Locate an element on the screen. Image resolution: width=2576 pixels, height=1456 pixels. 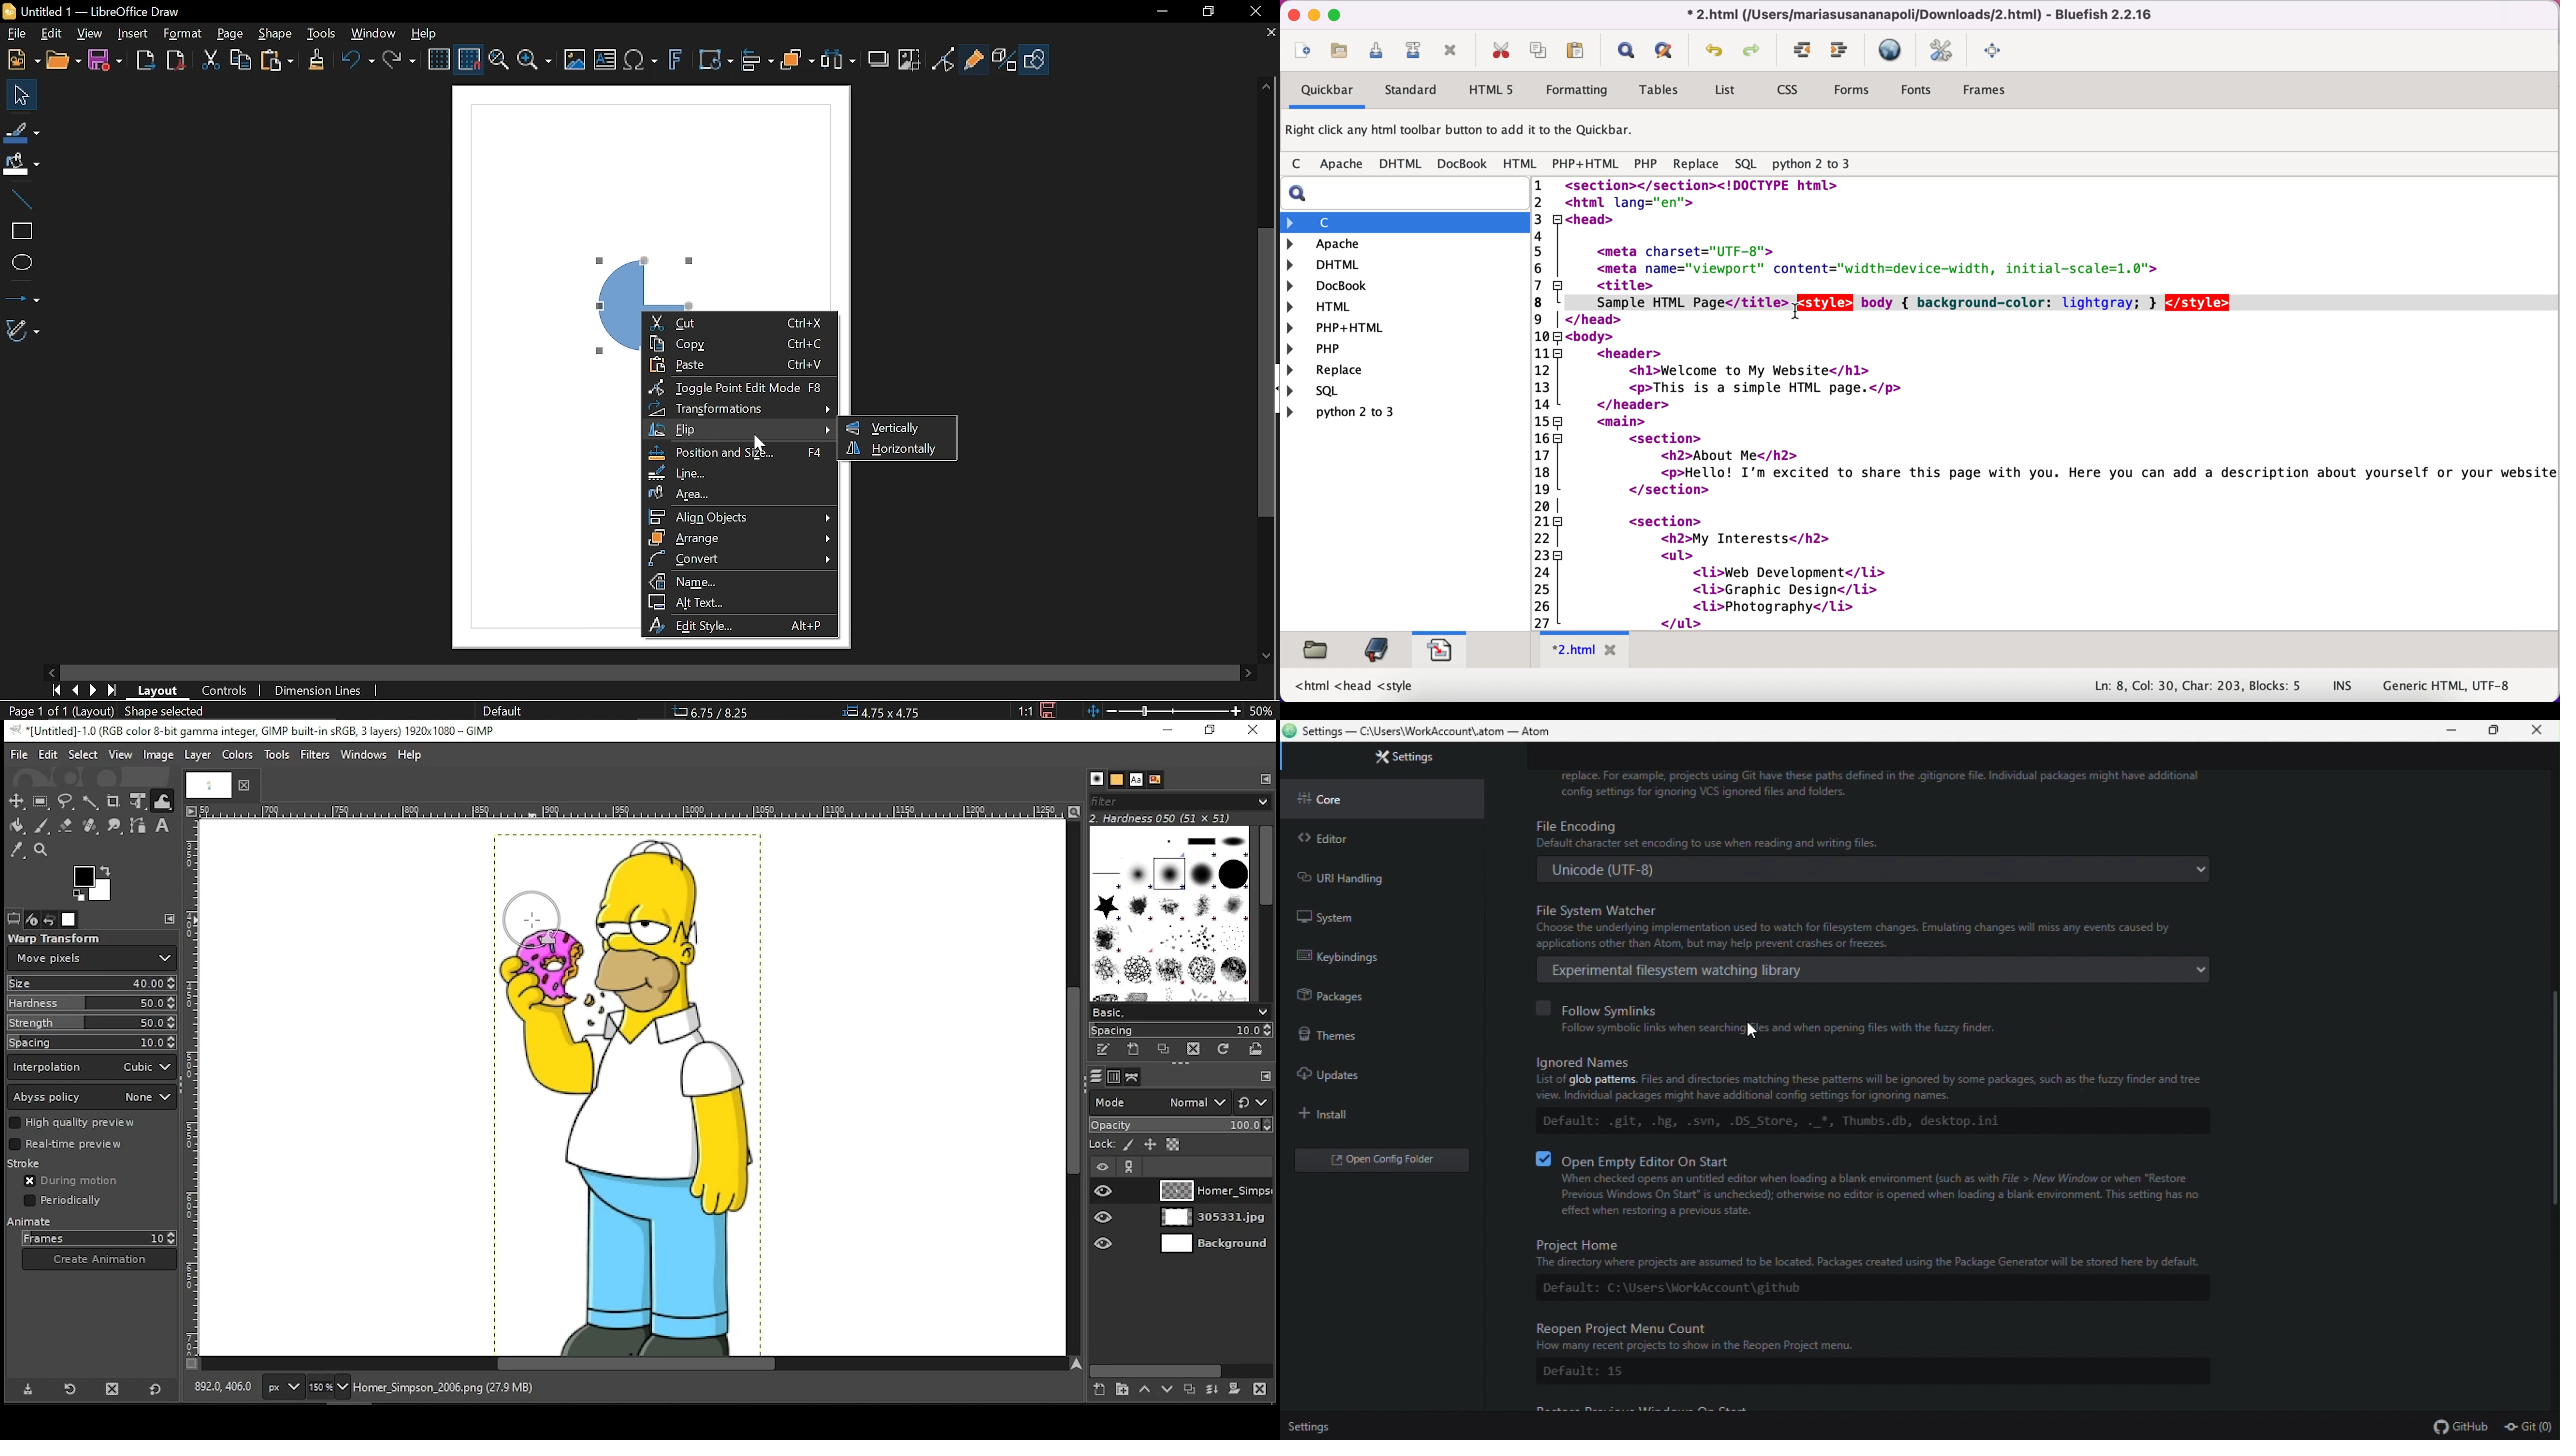
Flip is located at coordinates (739, 432).